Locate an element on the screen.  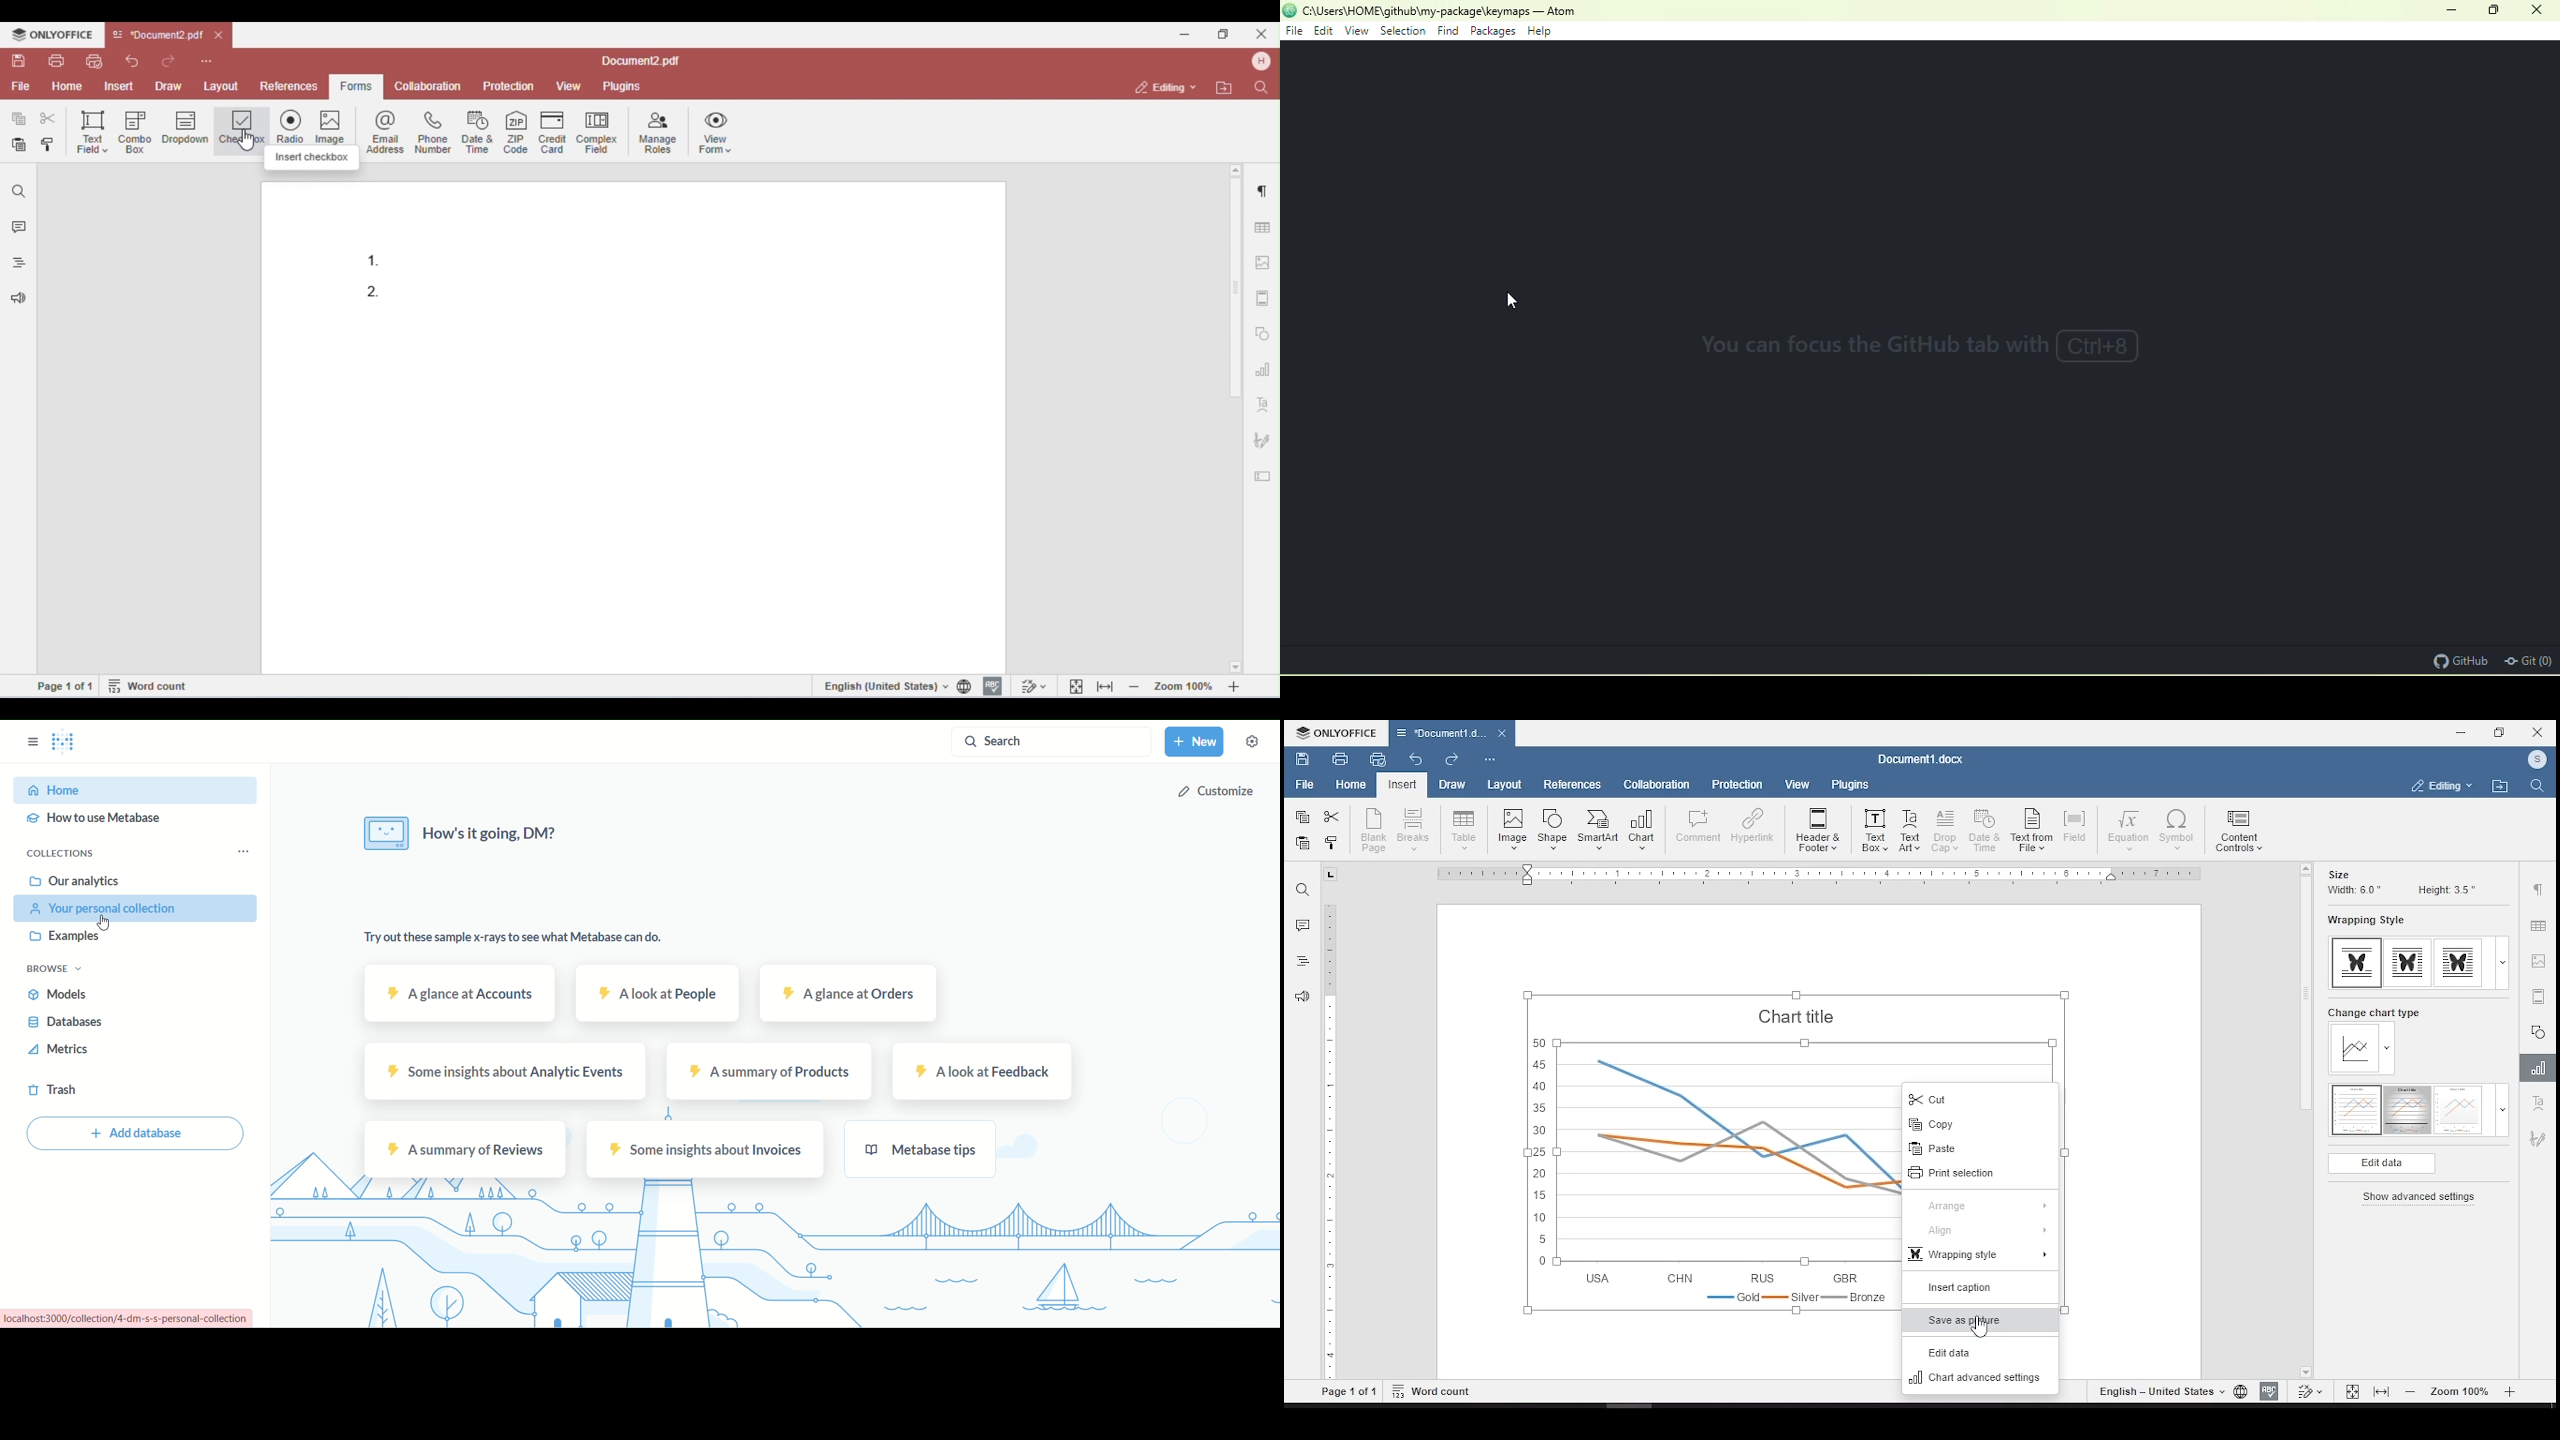
shape settings is located at coordinates (2539, 1031).